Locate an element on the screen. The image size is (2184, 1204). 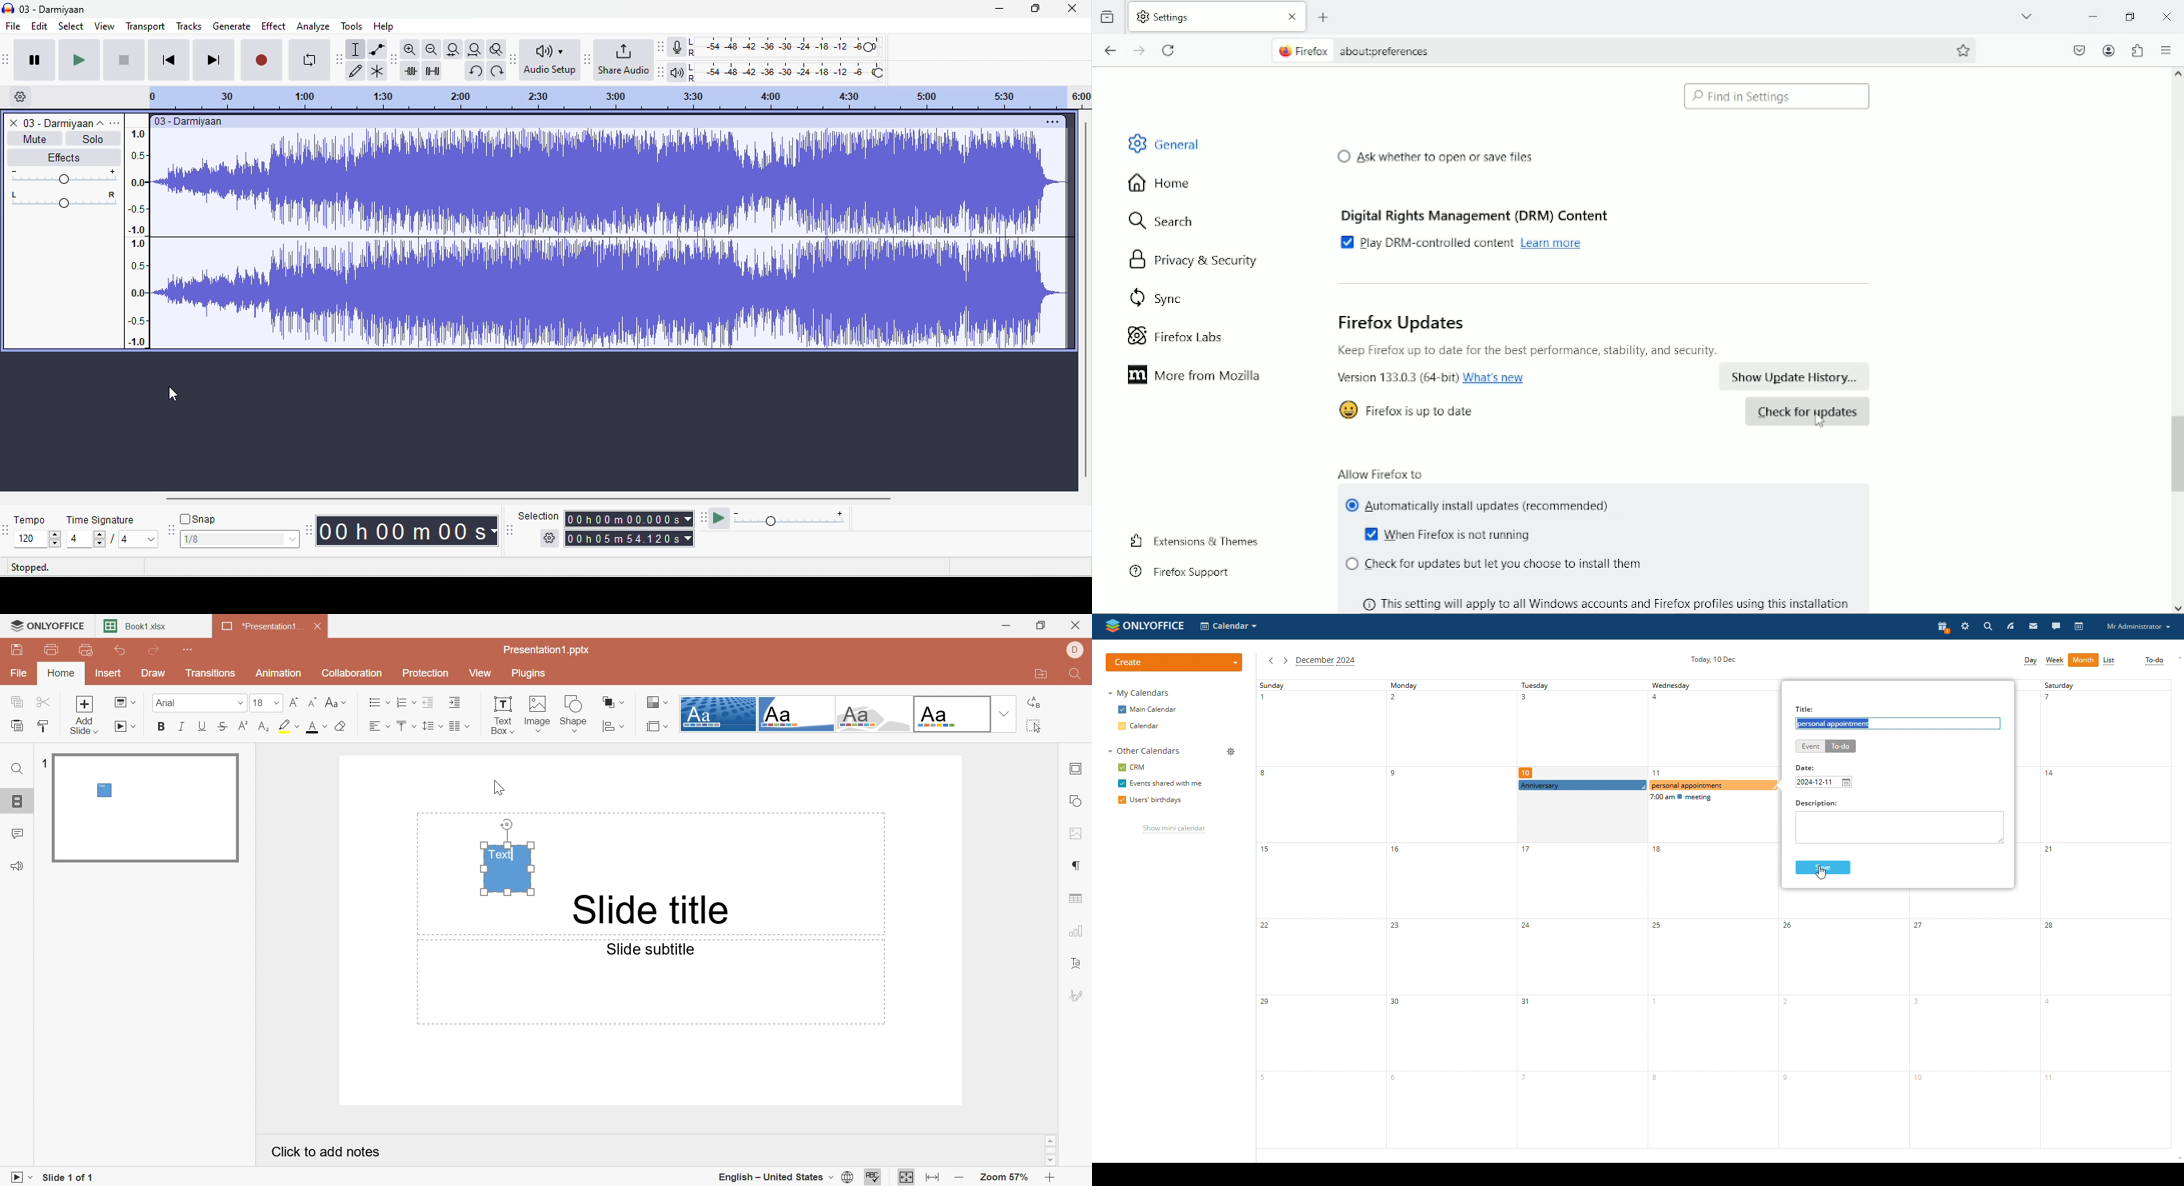
help is located at coordinates (384, 26).